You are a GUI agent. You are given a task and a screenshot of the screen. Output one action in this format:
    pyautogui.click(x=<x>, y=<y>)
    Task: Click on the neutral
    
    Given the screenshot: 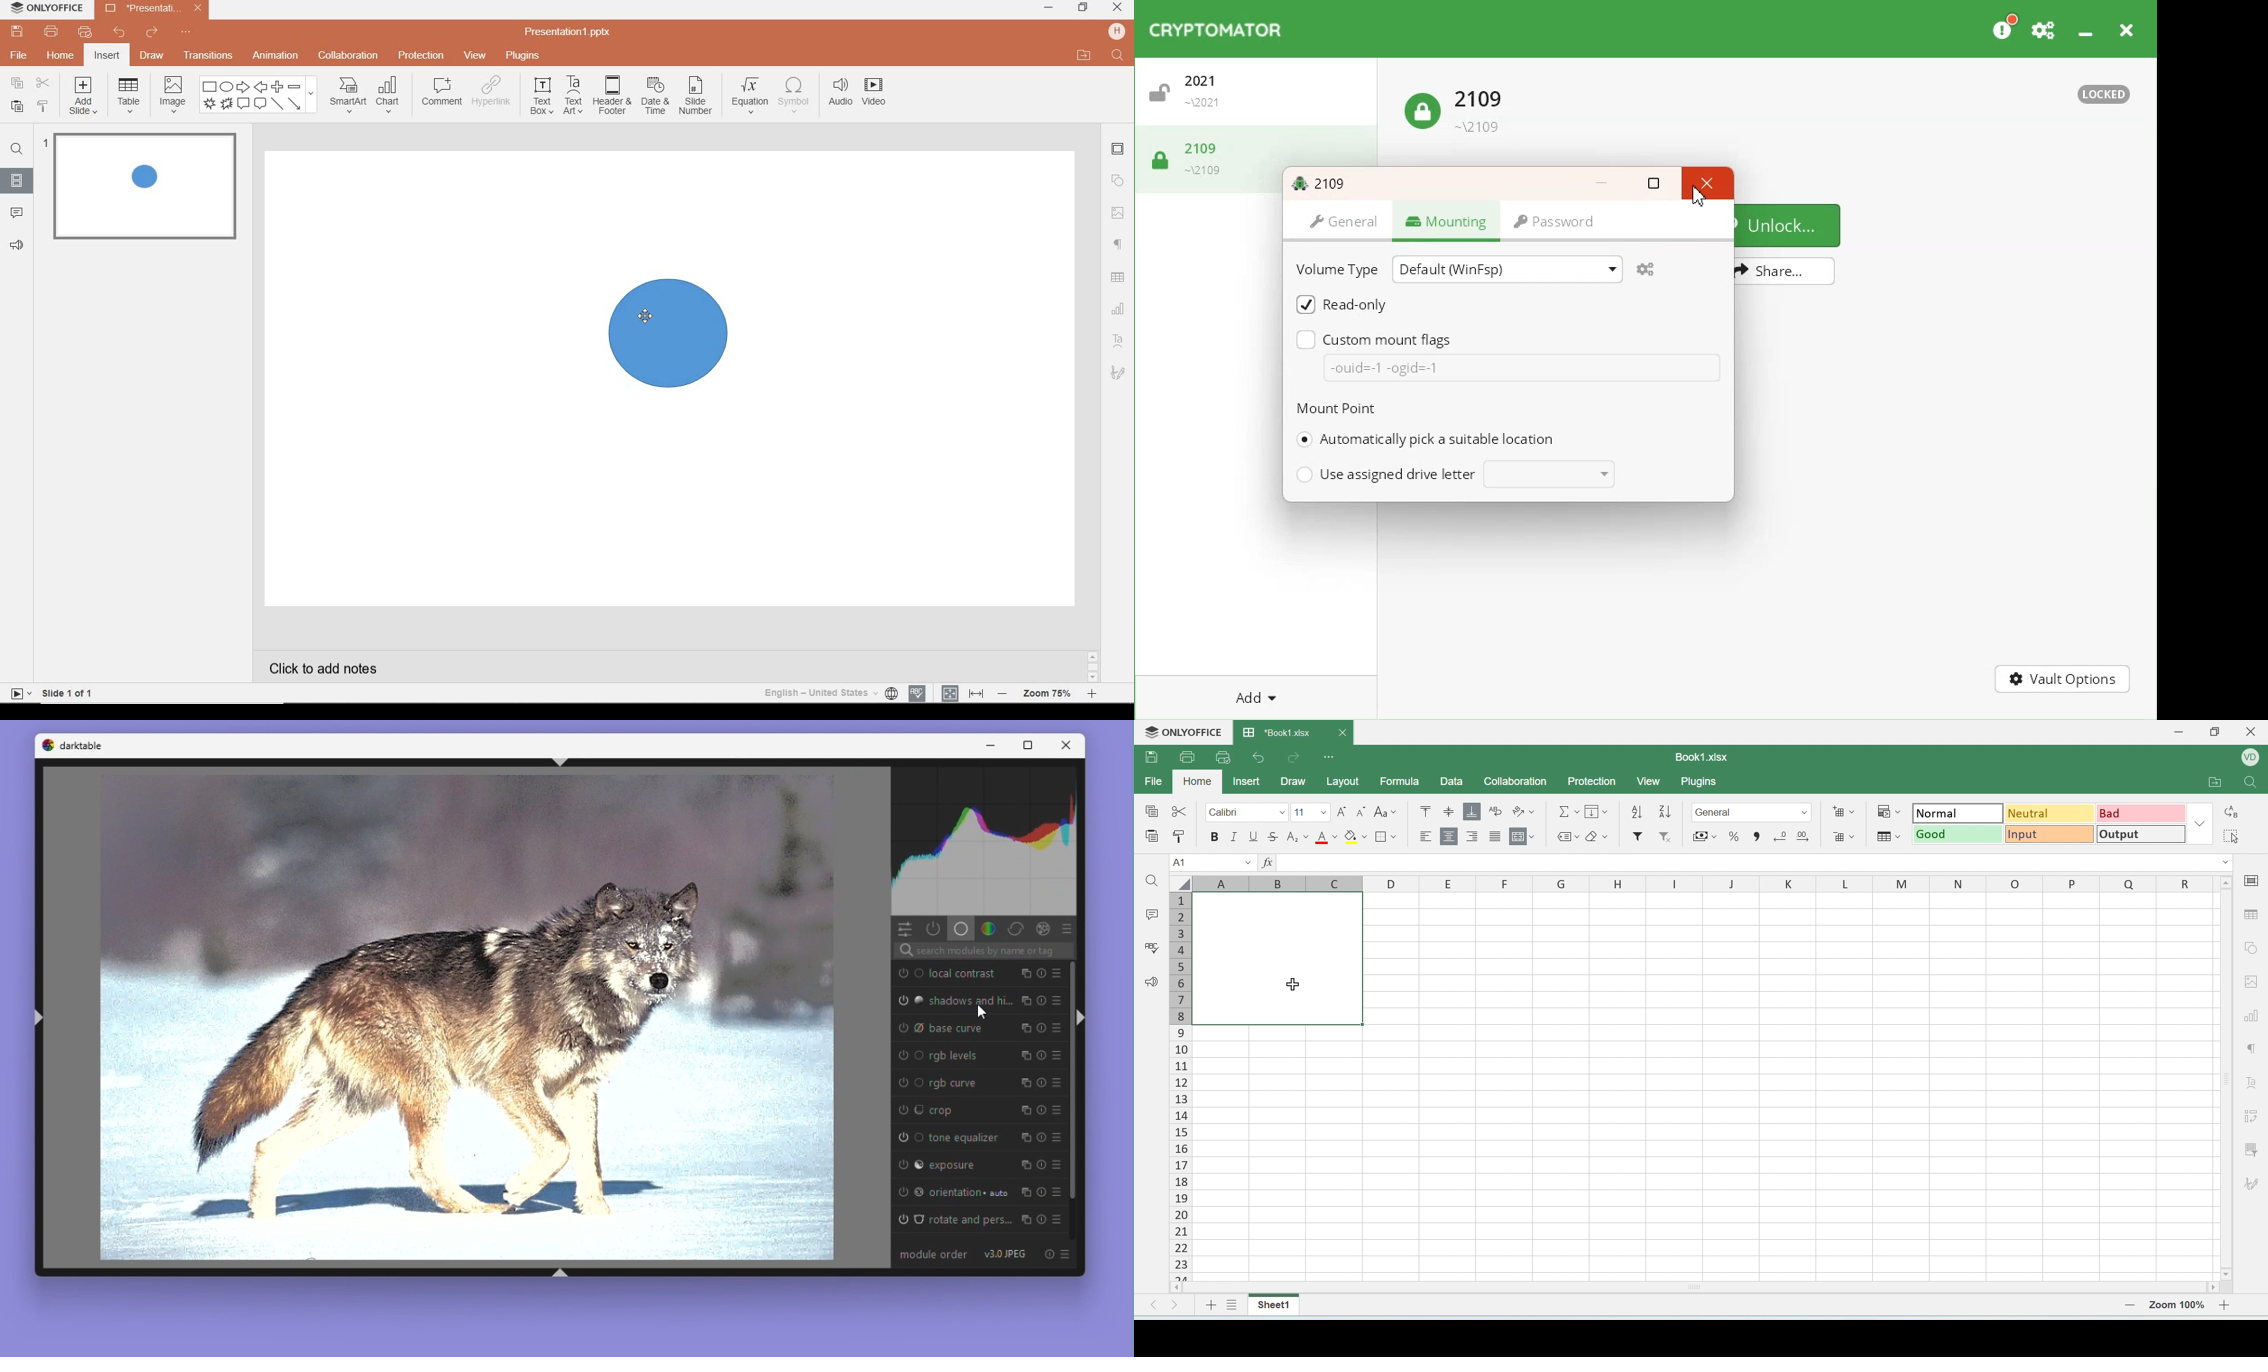 What is the action you would take?
    pyautogui.click(x=2048, y=813)
    